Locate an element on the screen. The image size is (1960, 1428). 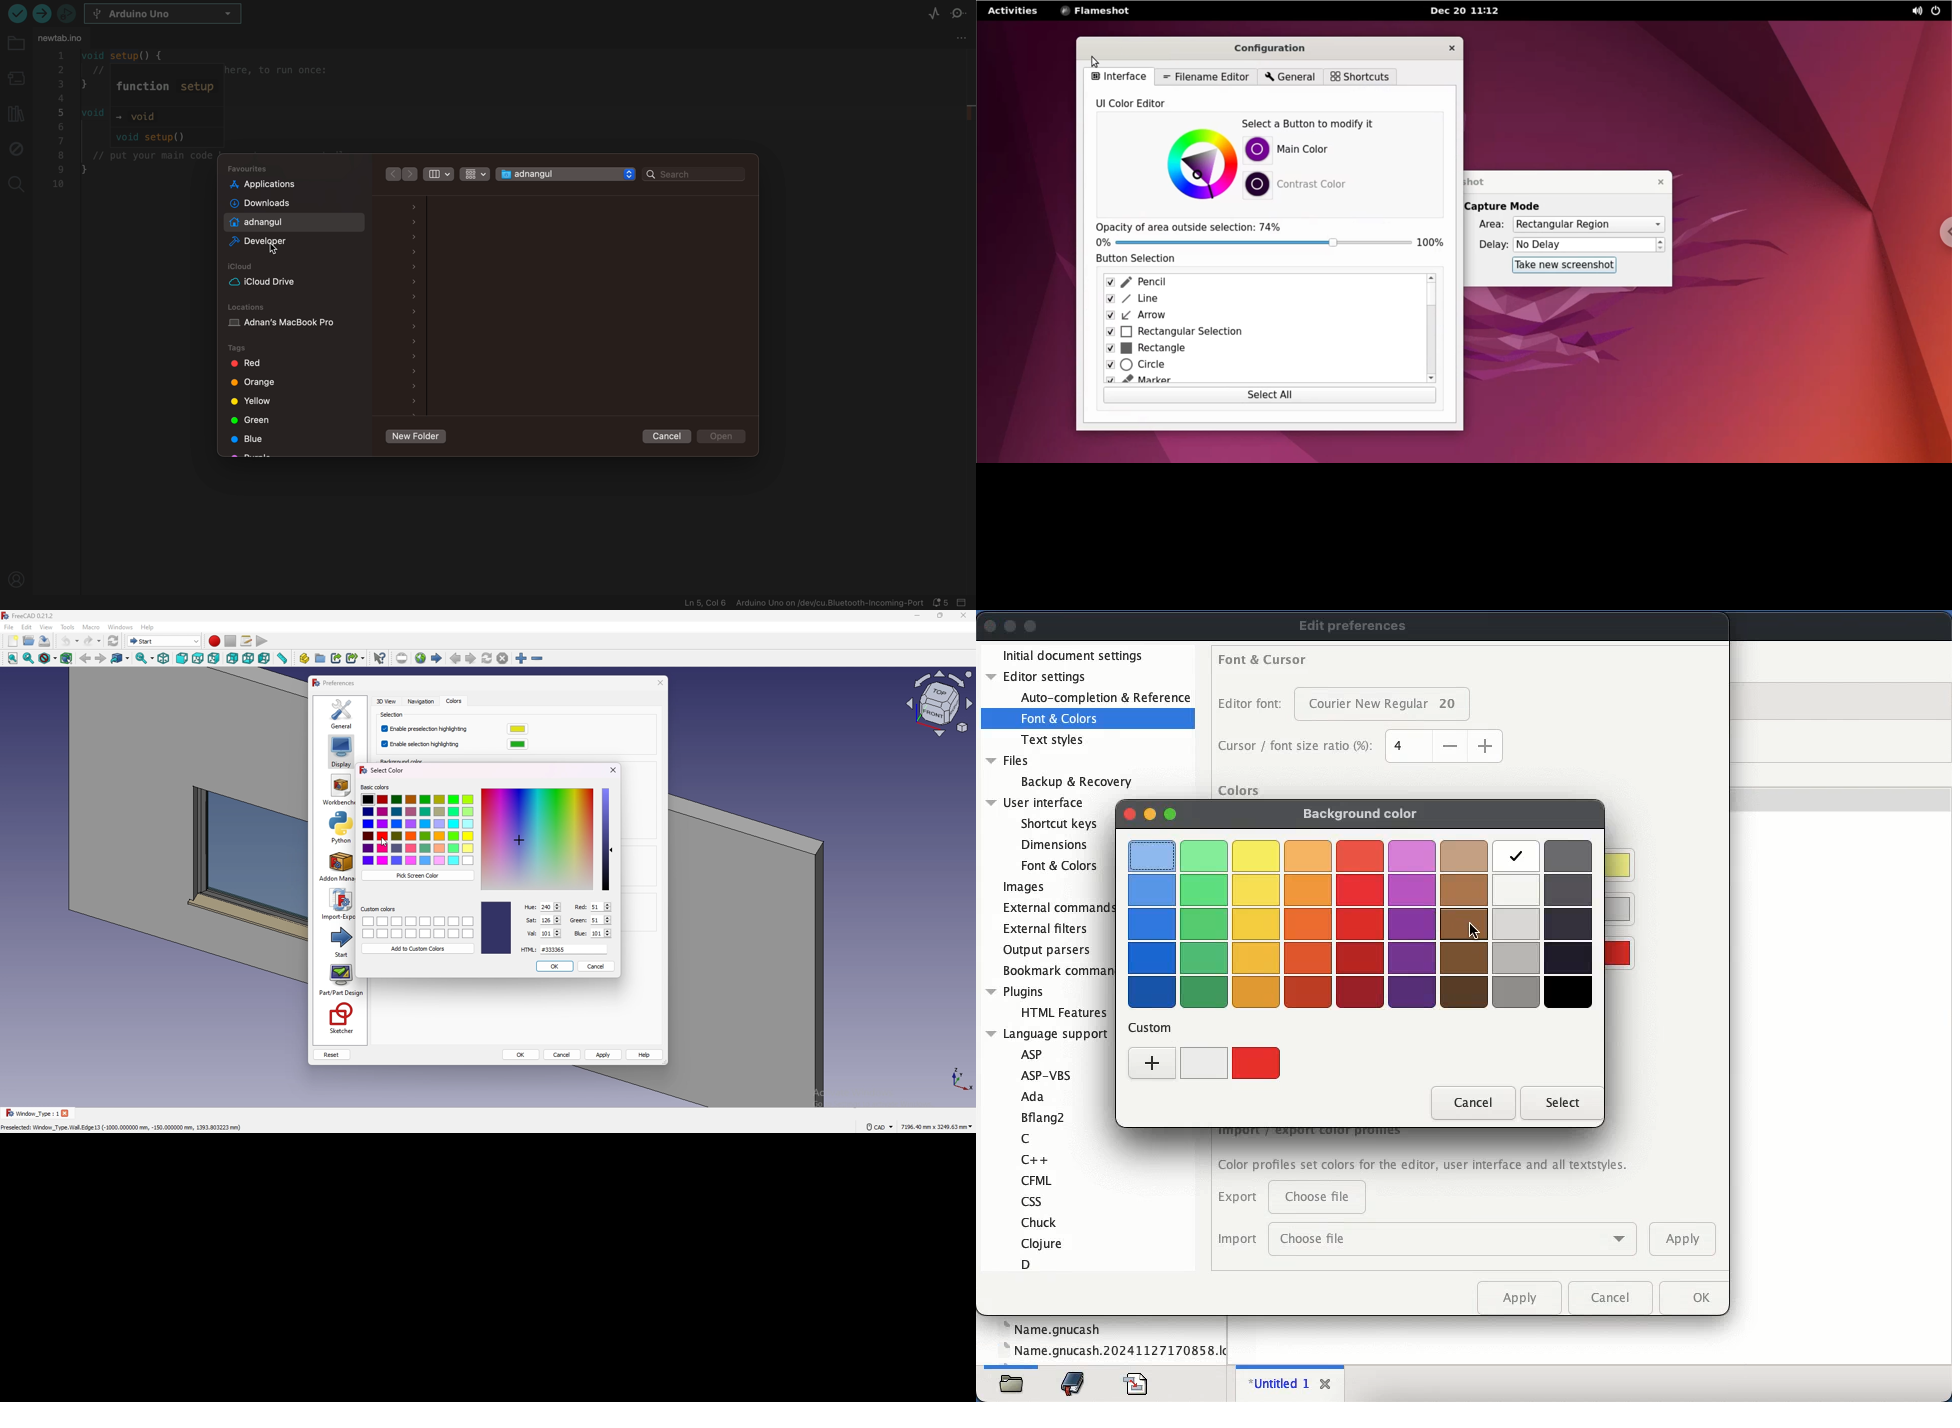
apply is located at coordinates (1683, 1240).